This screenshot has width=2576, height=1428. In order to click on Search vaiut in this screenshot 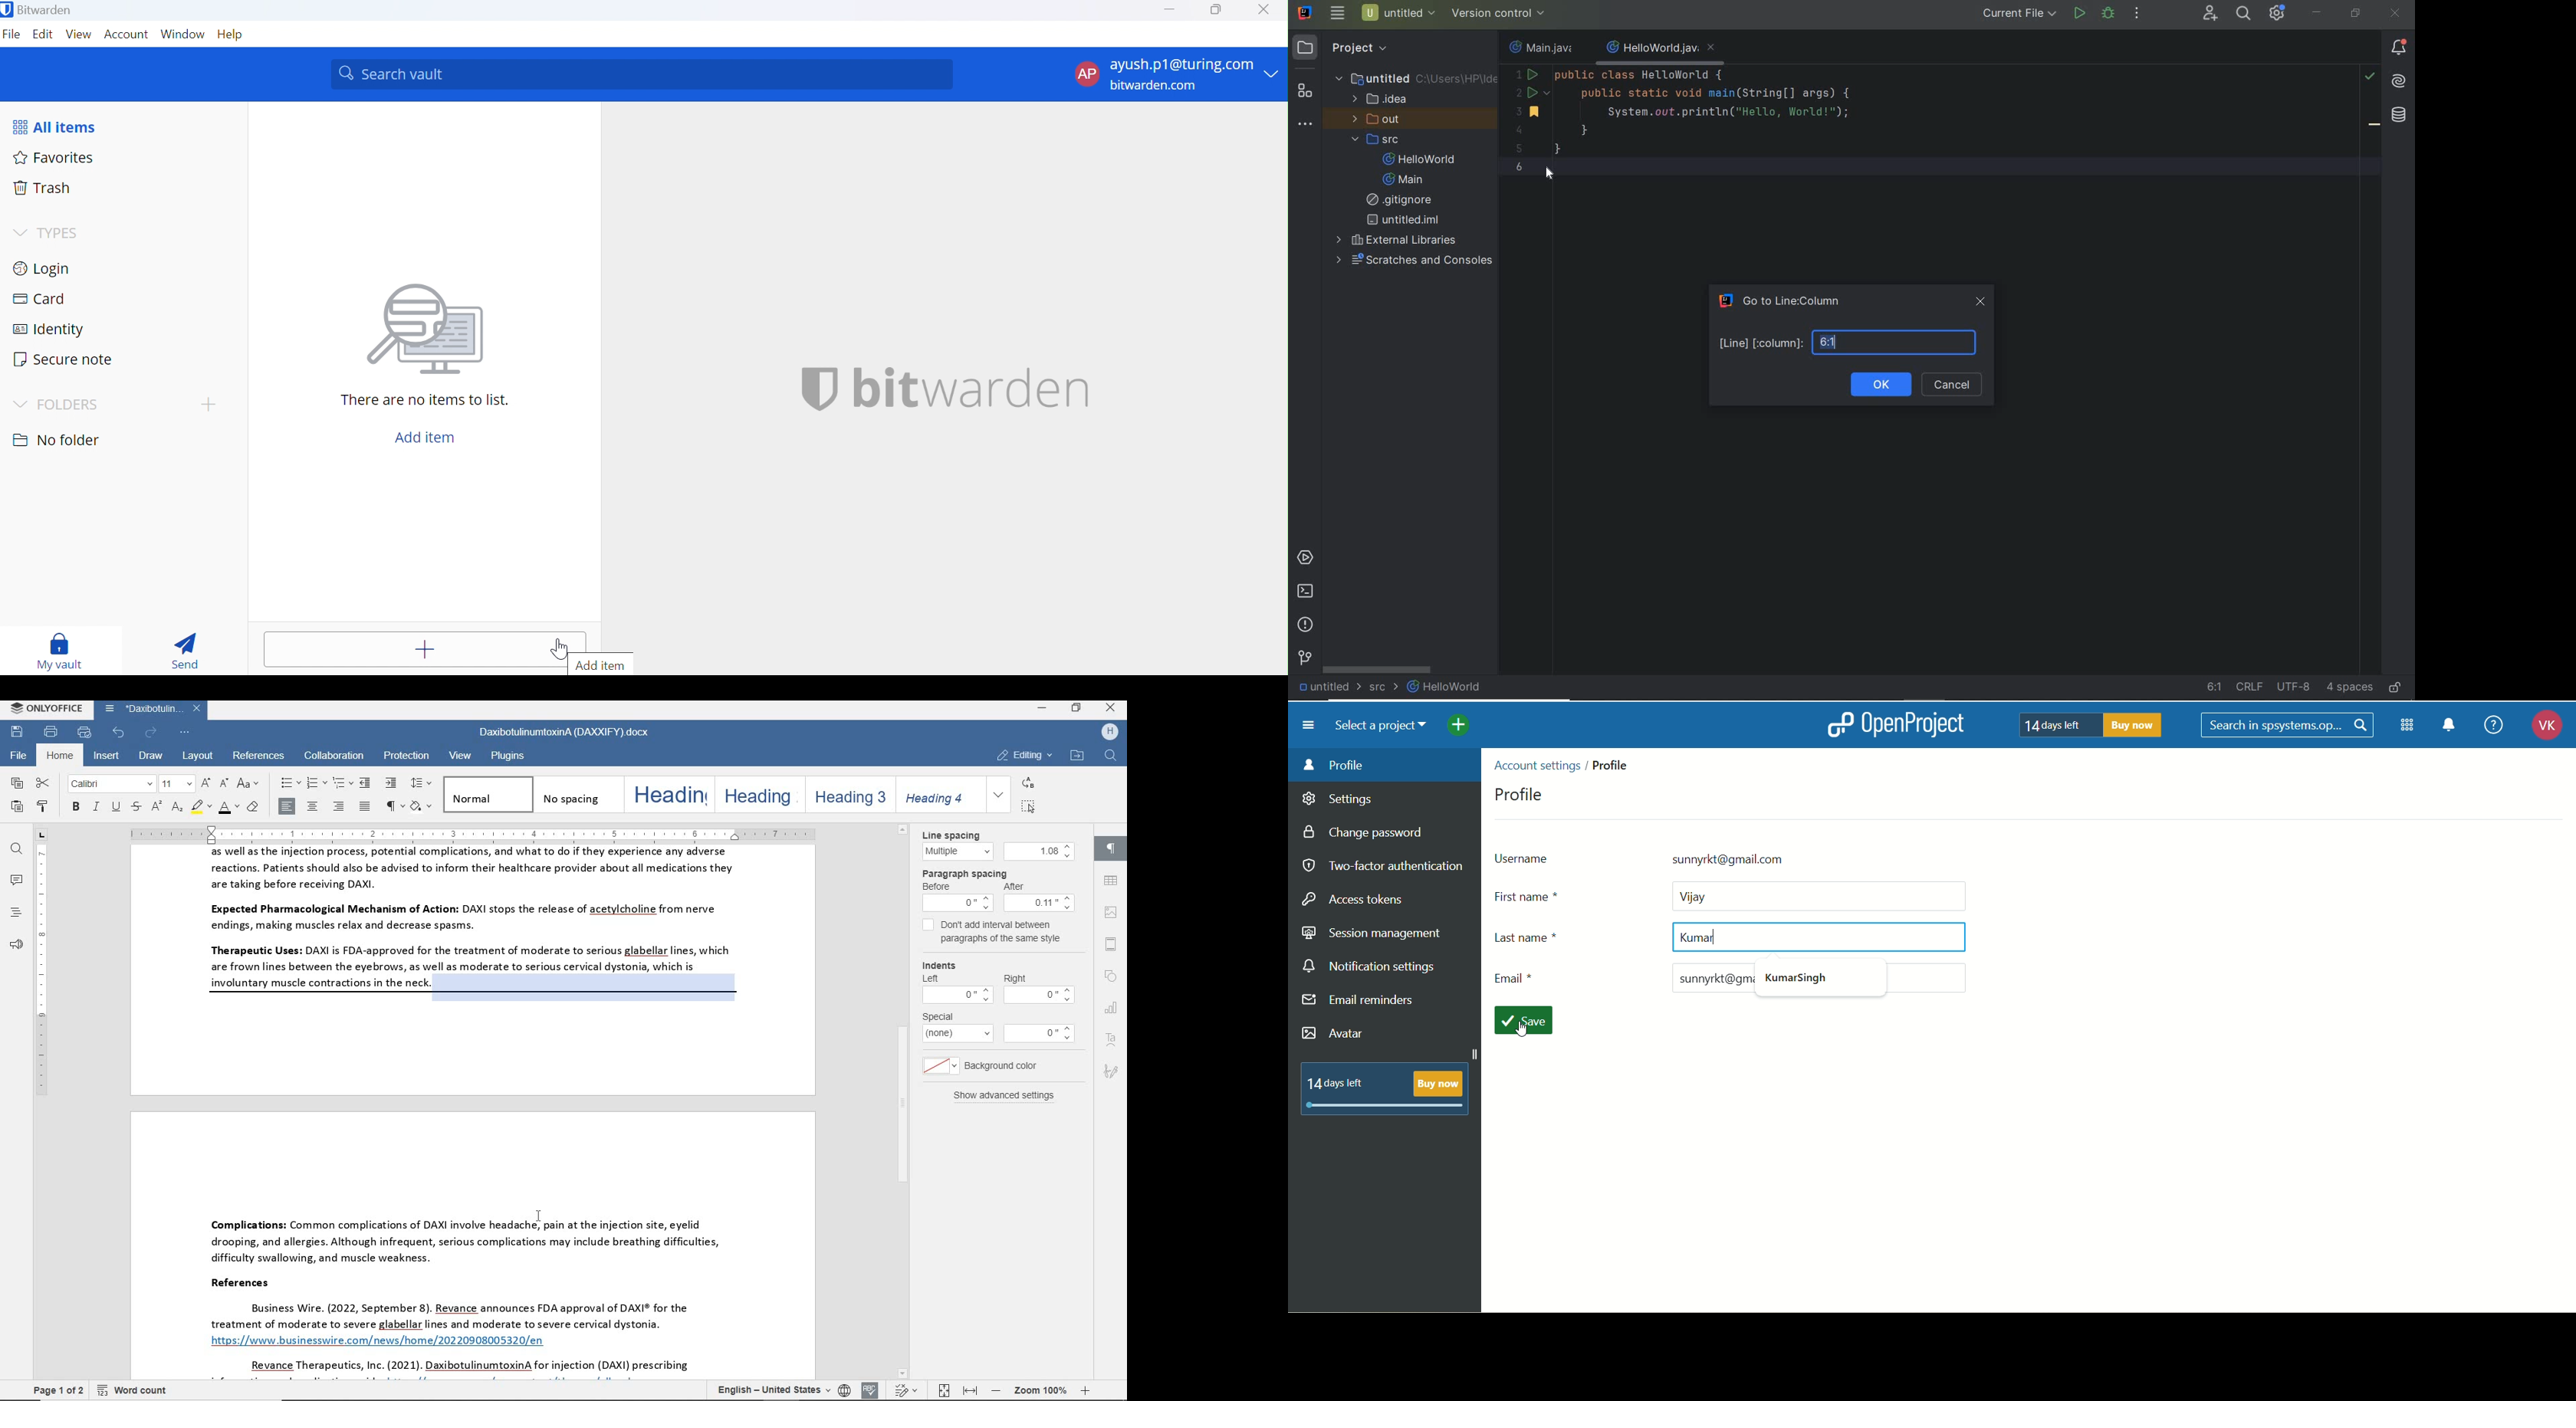, I will do `click(642, 75)`.